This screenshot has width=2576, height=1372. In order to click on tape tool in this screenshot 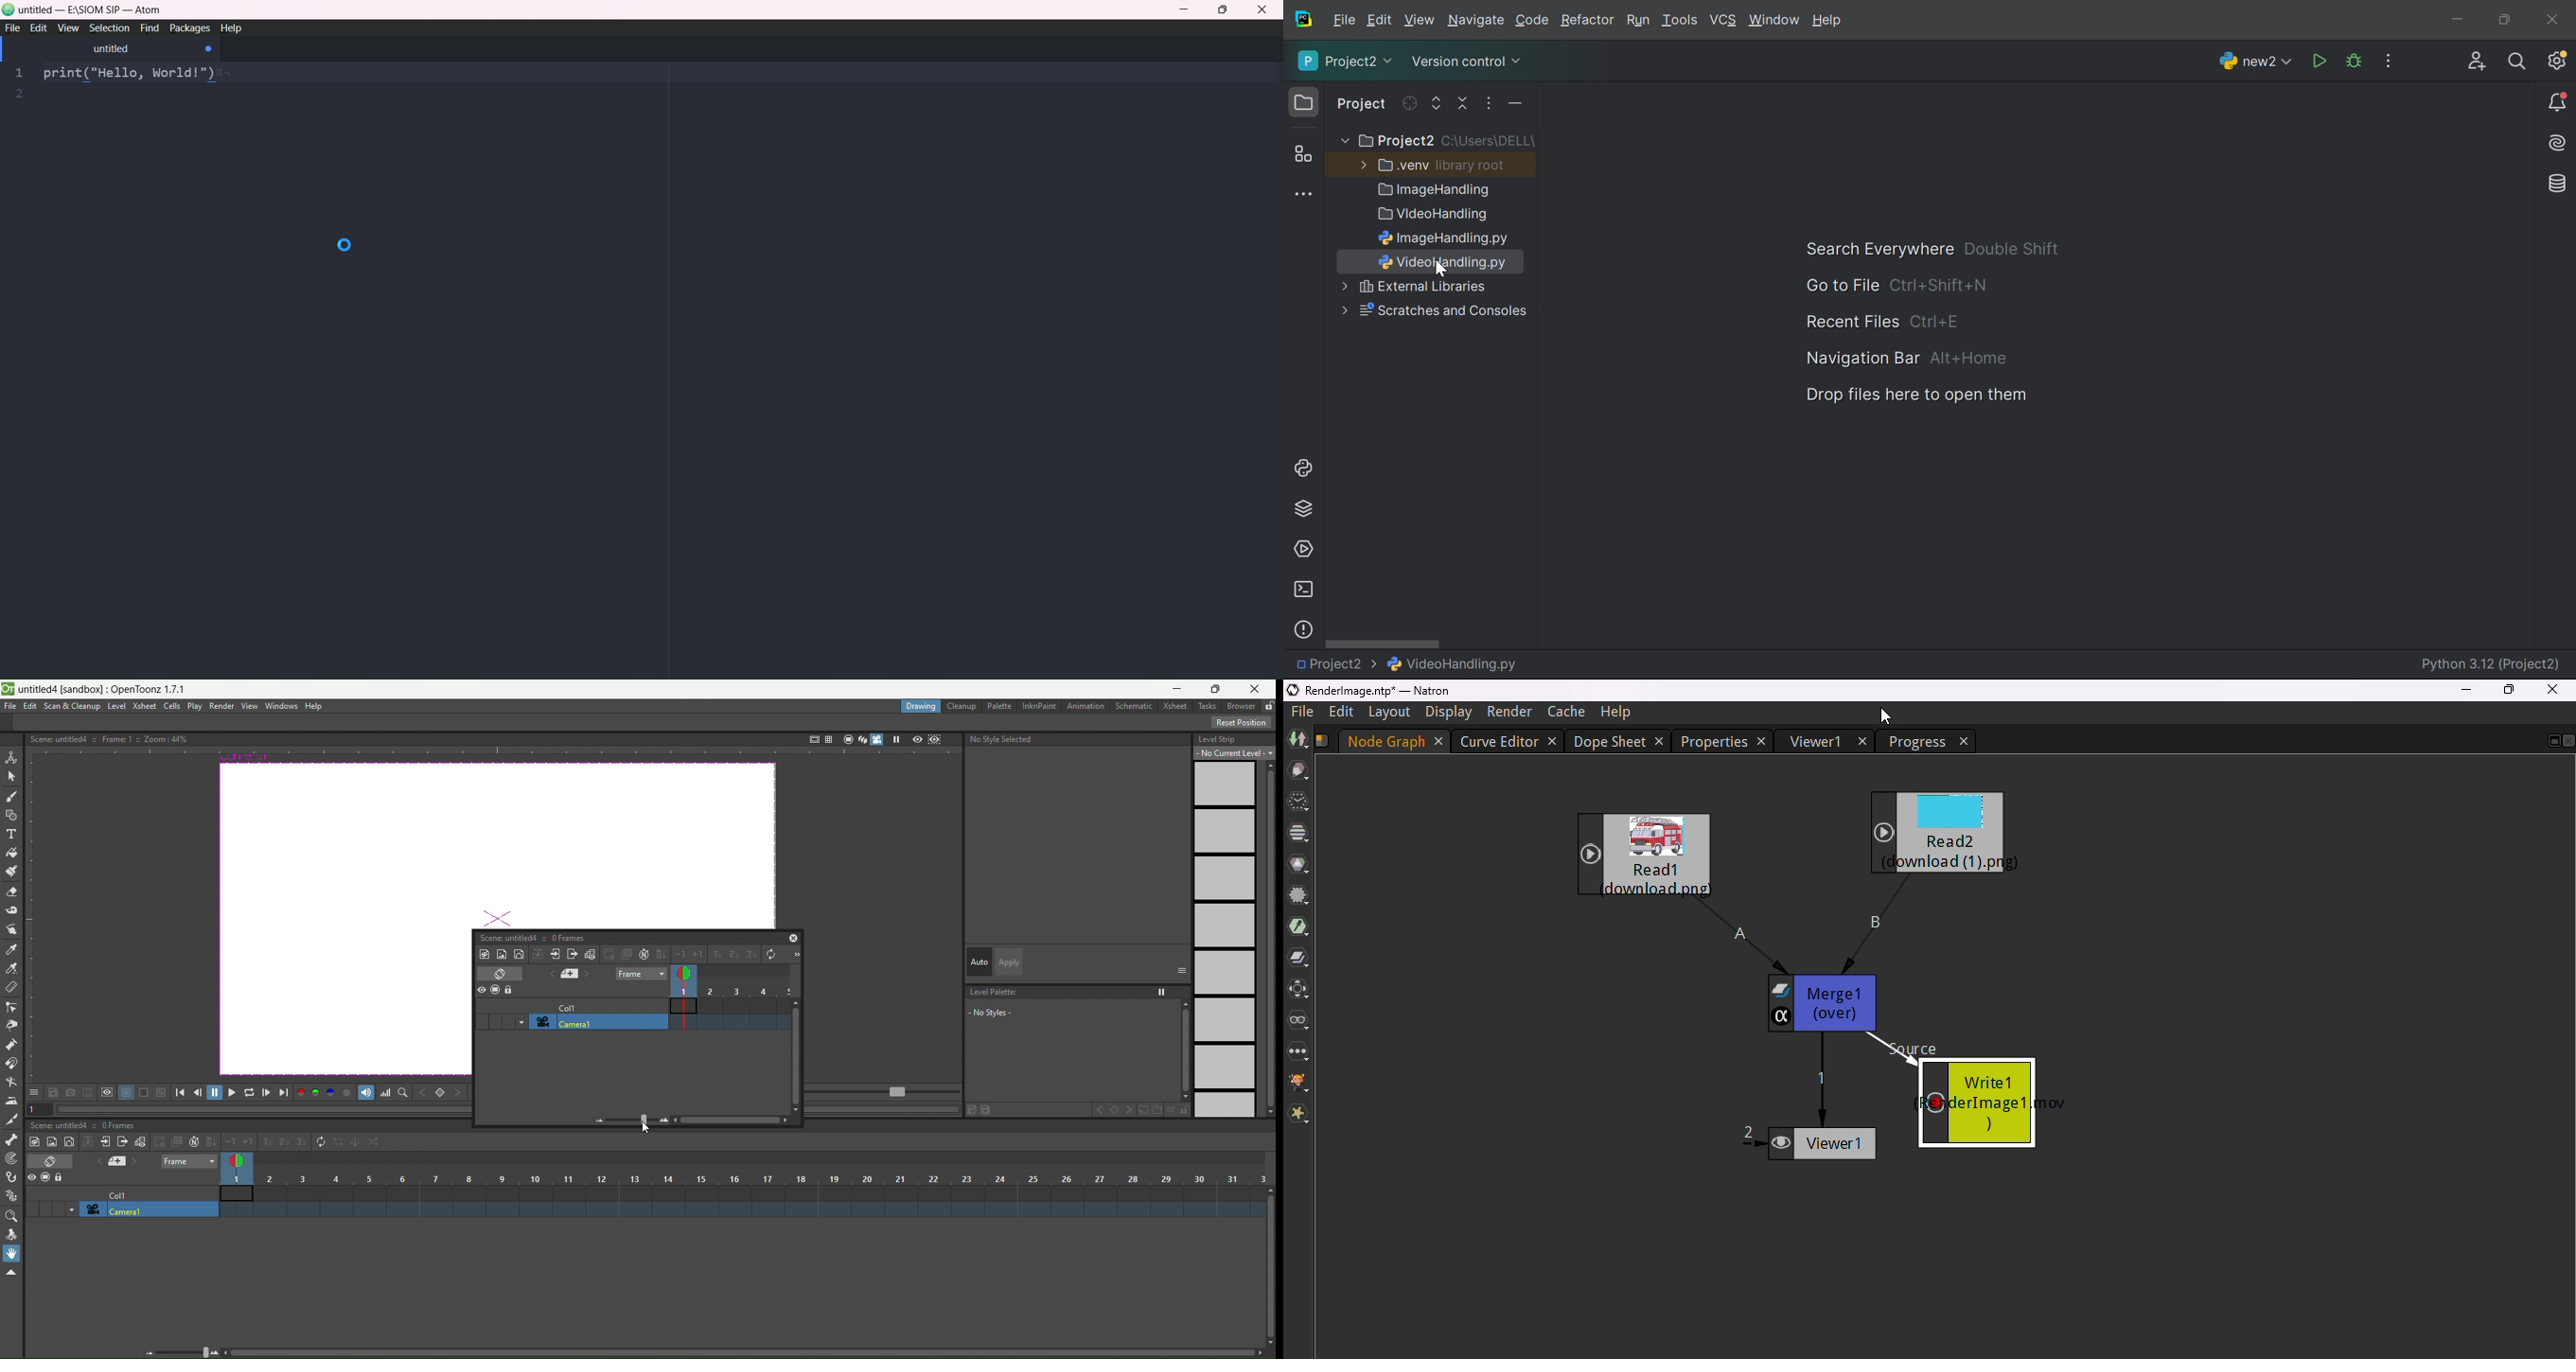, I will do `click(12, 910)`.